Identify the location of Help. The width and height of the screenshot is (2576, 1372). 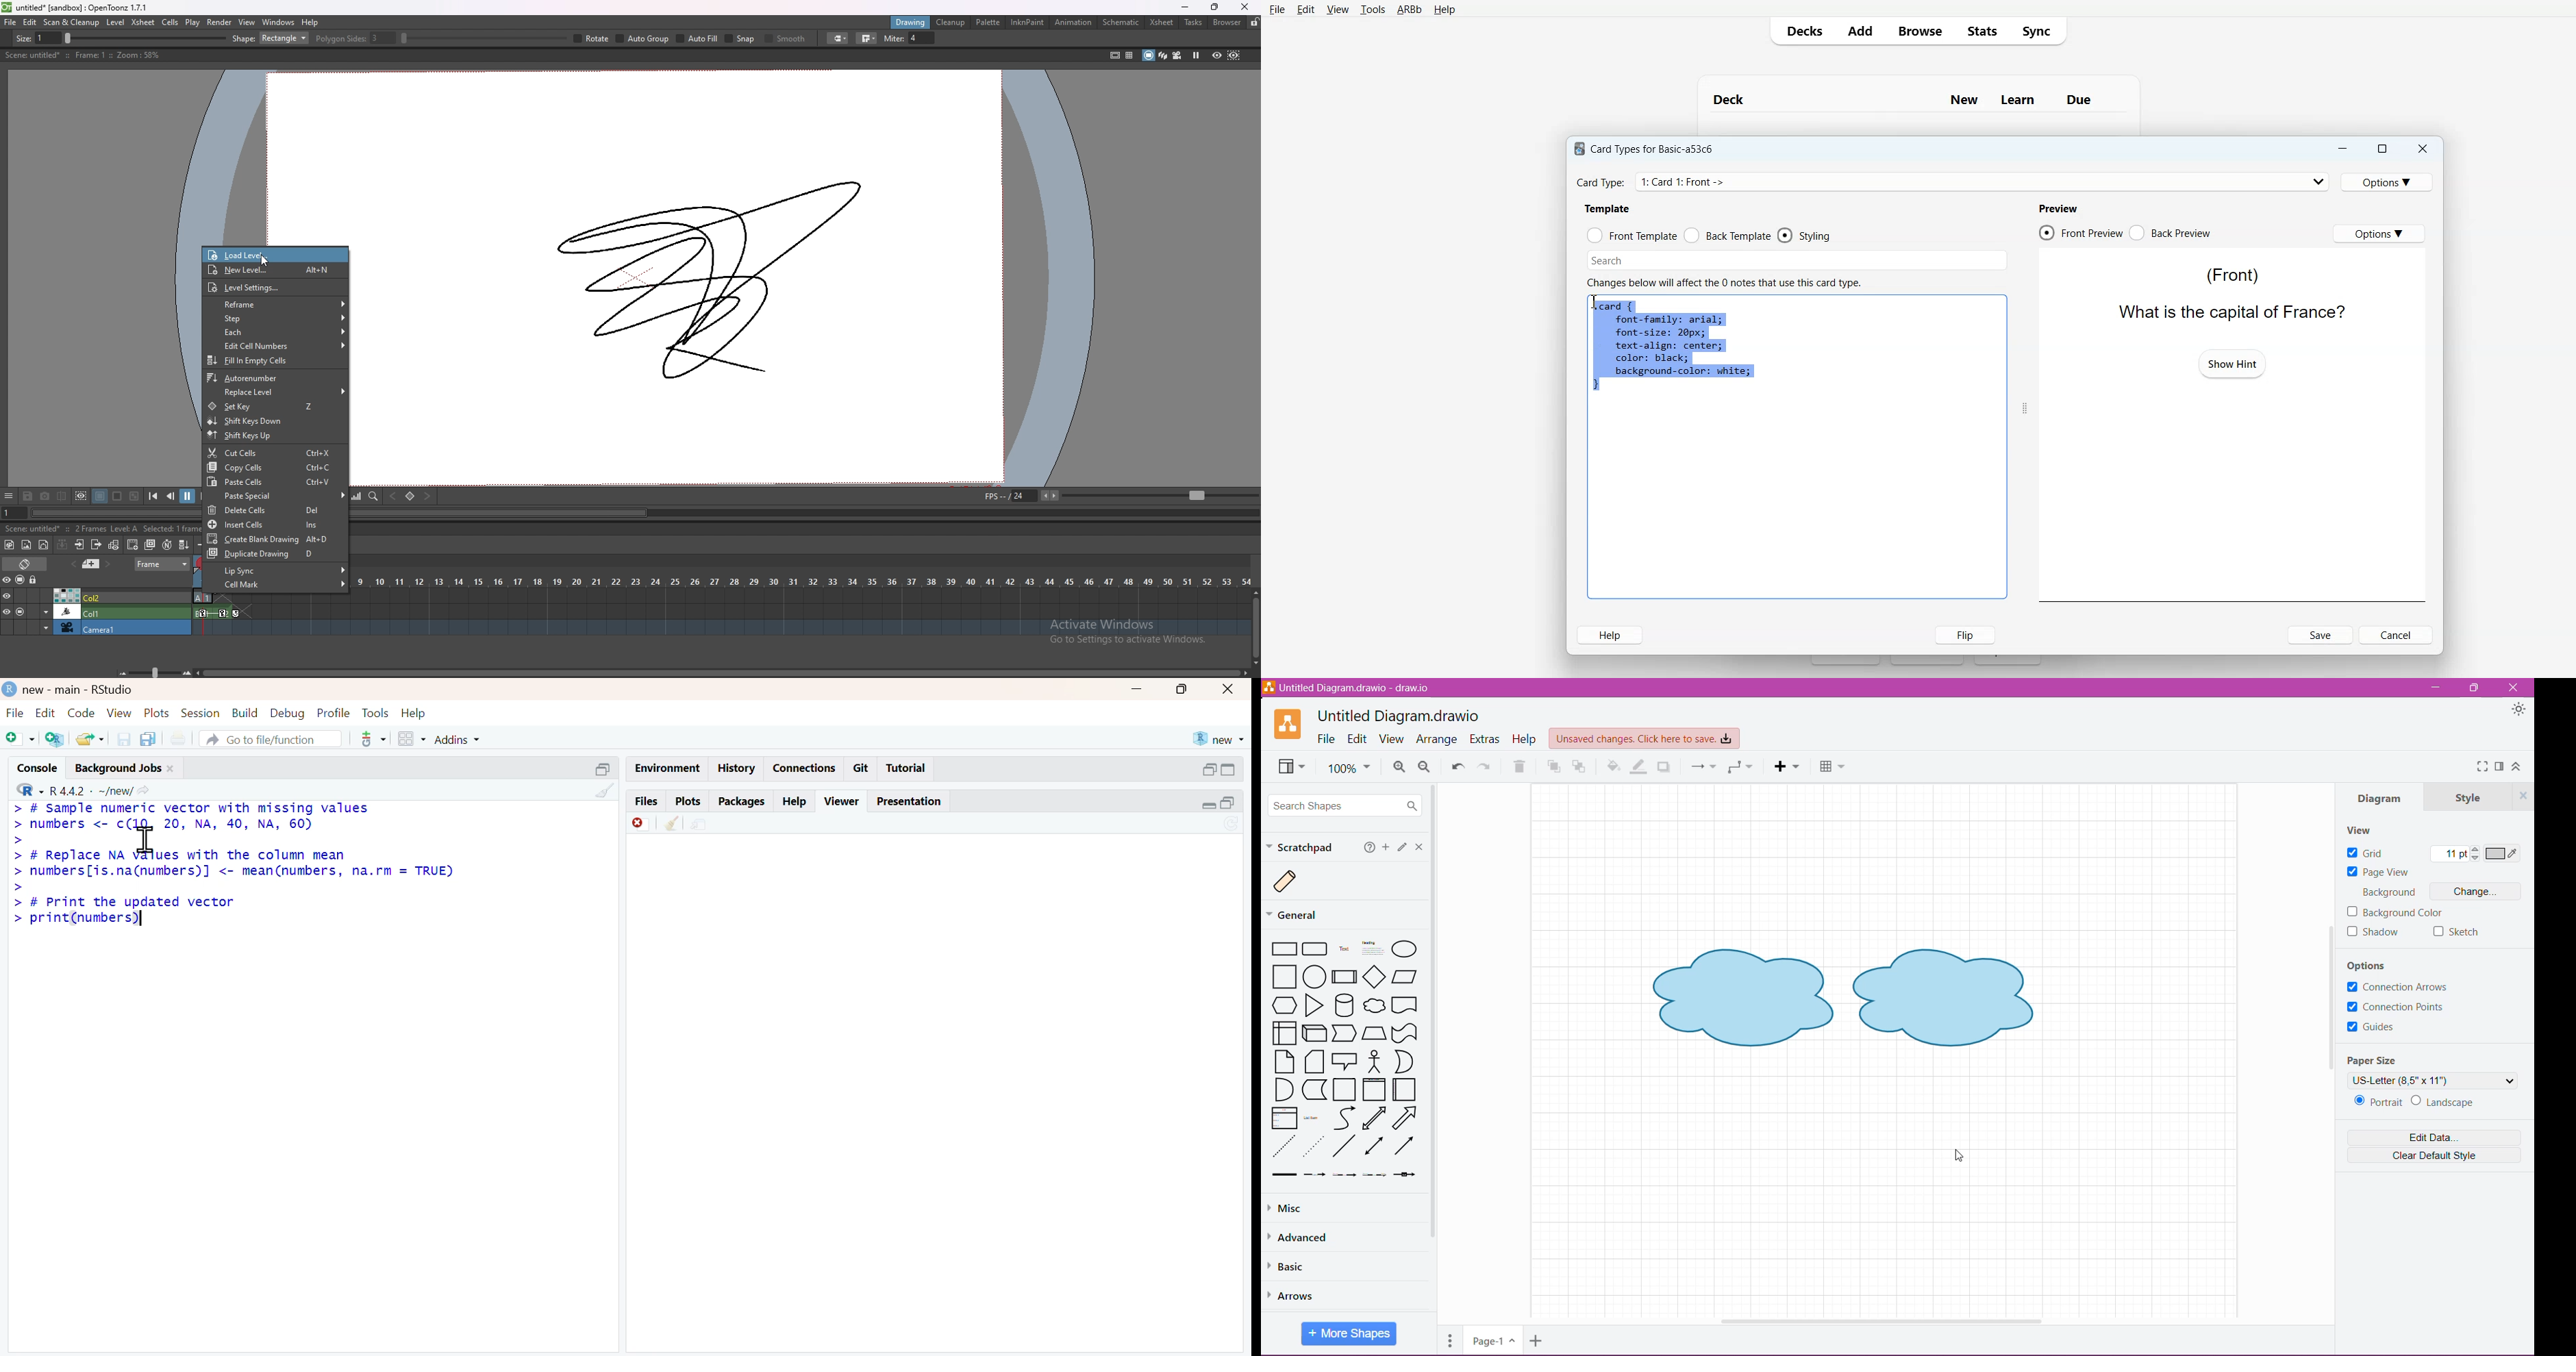
(1610, 635).